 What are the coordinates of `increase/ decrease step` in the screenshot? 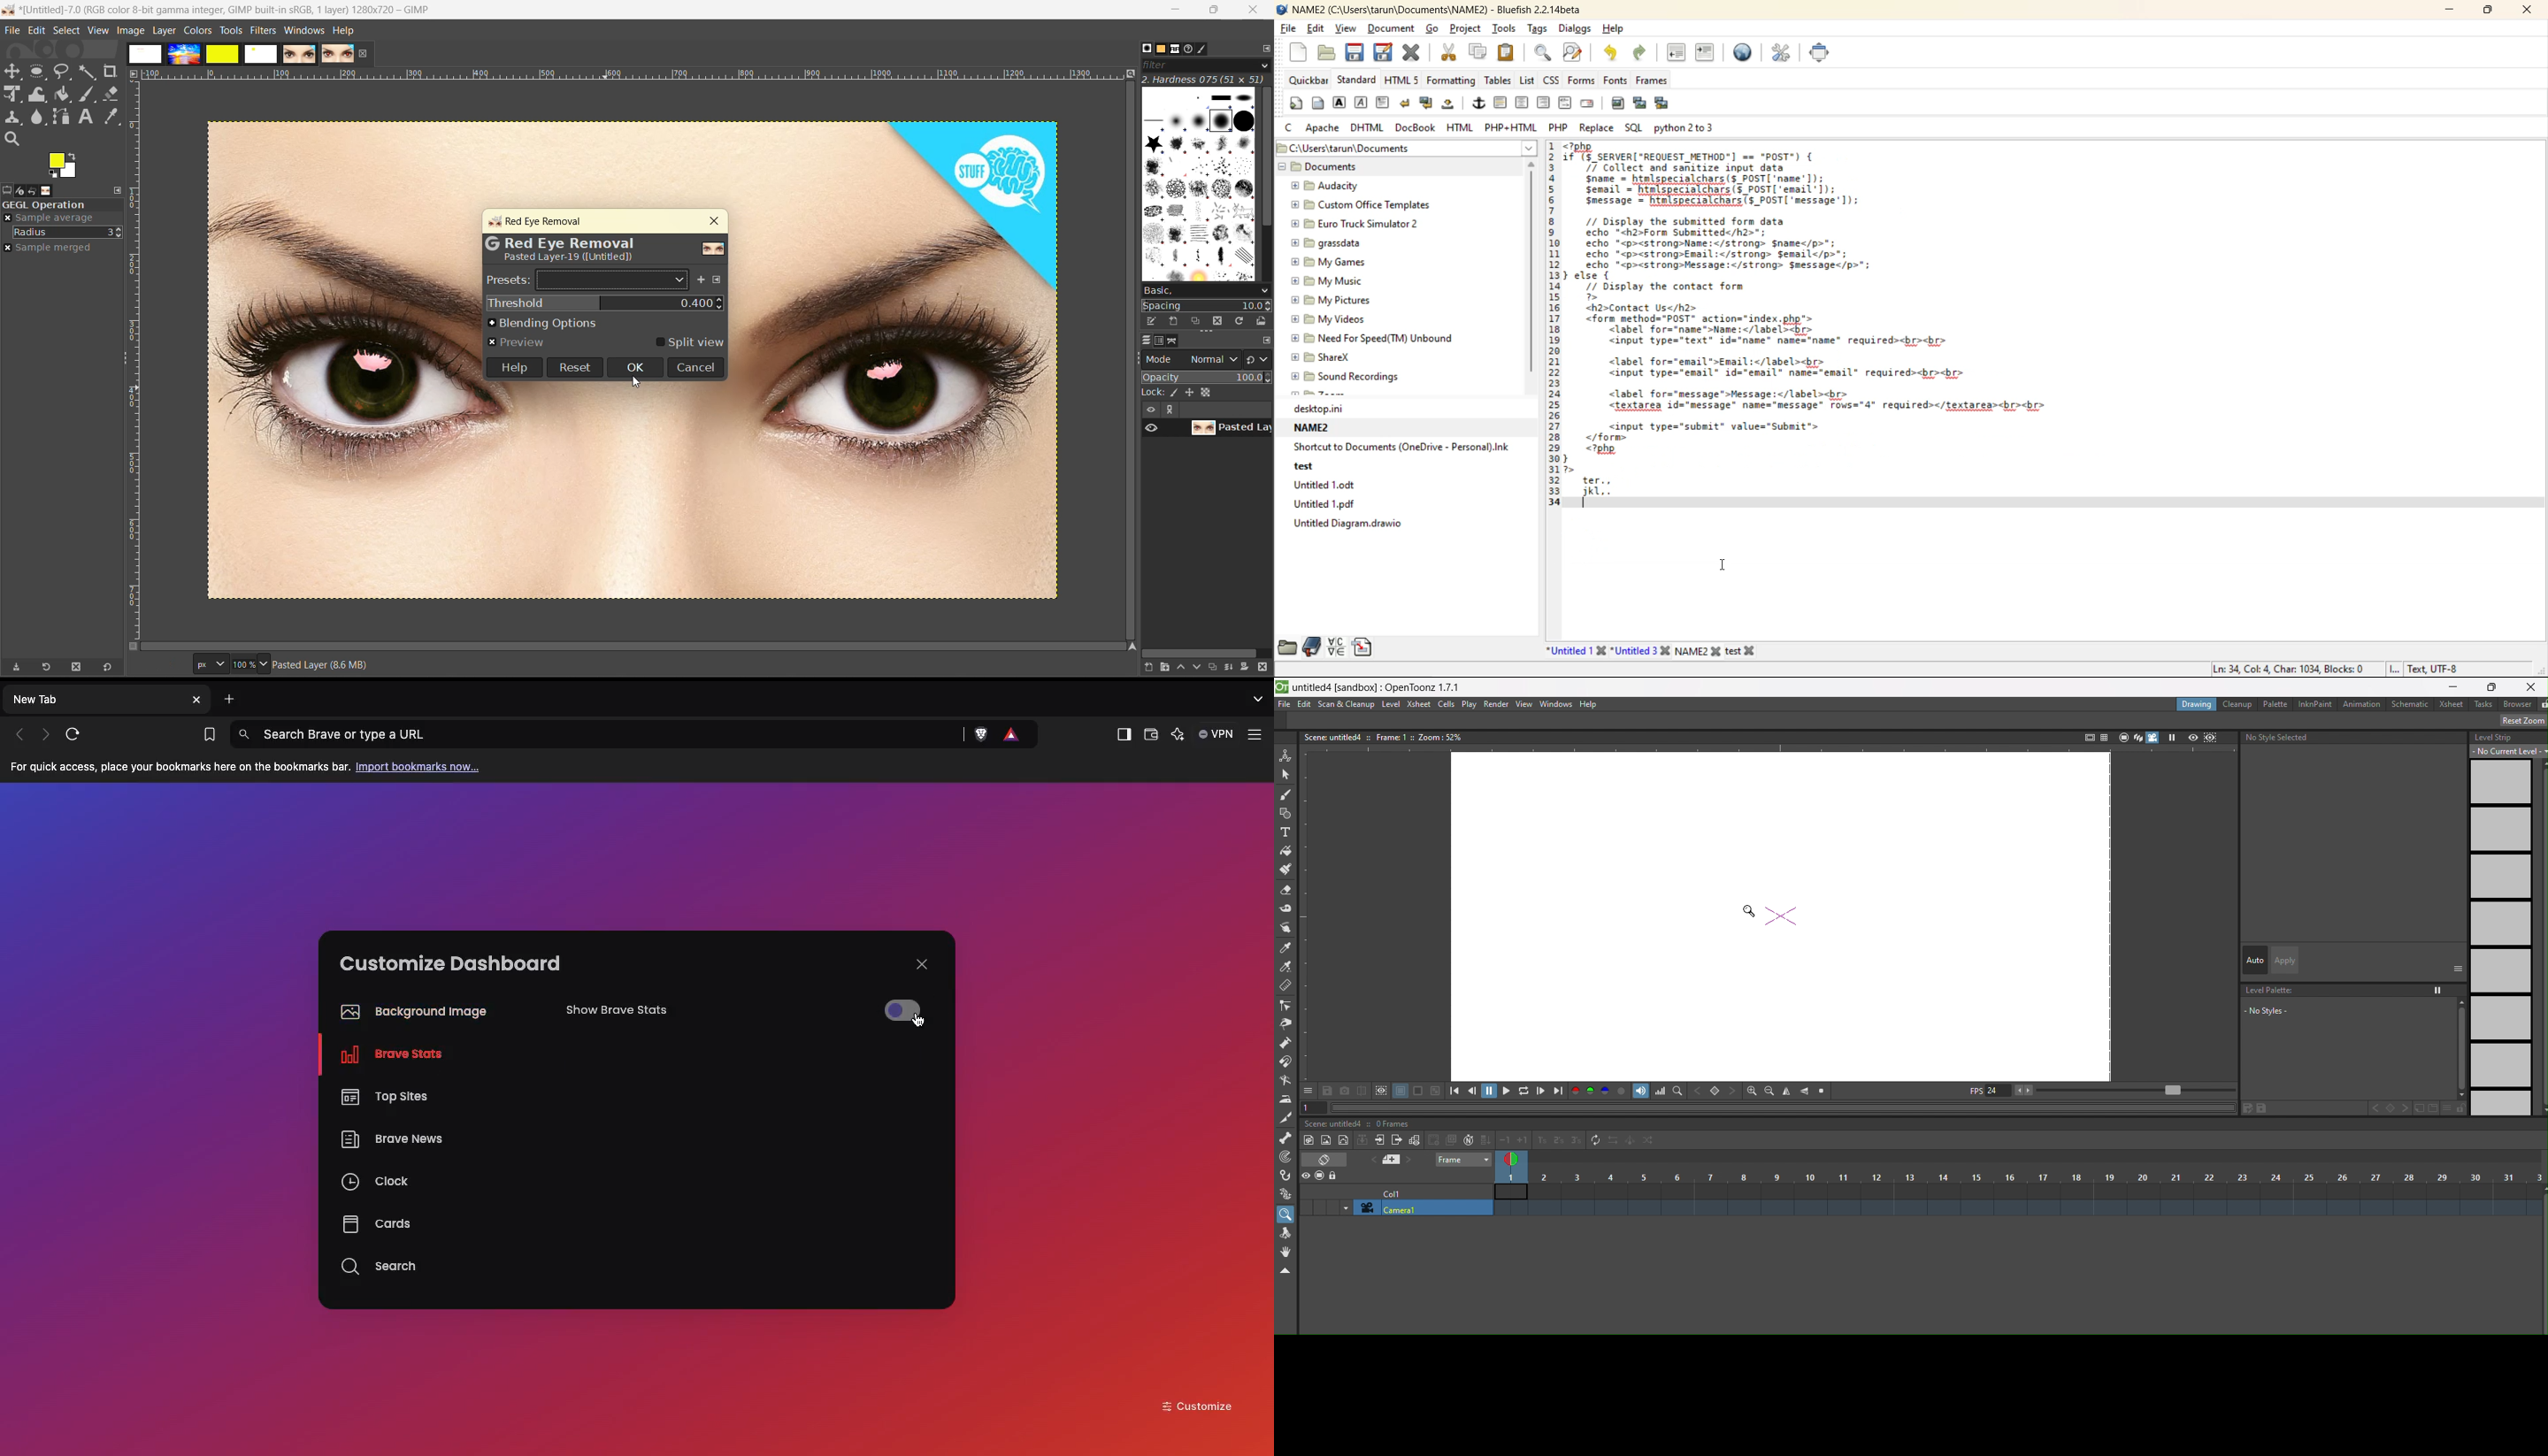 It's located at (1540, 1141).